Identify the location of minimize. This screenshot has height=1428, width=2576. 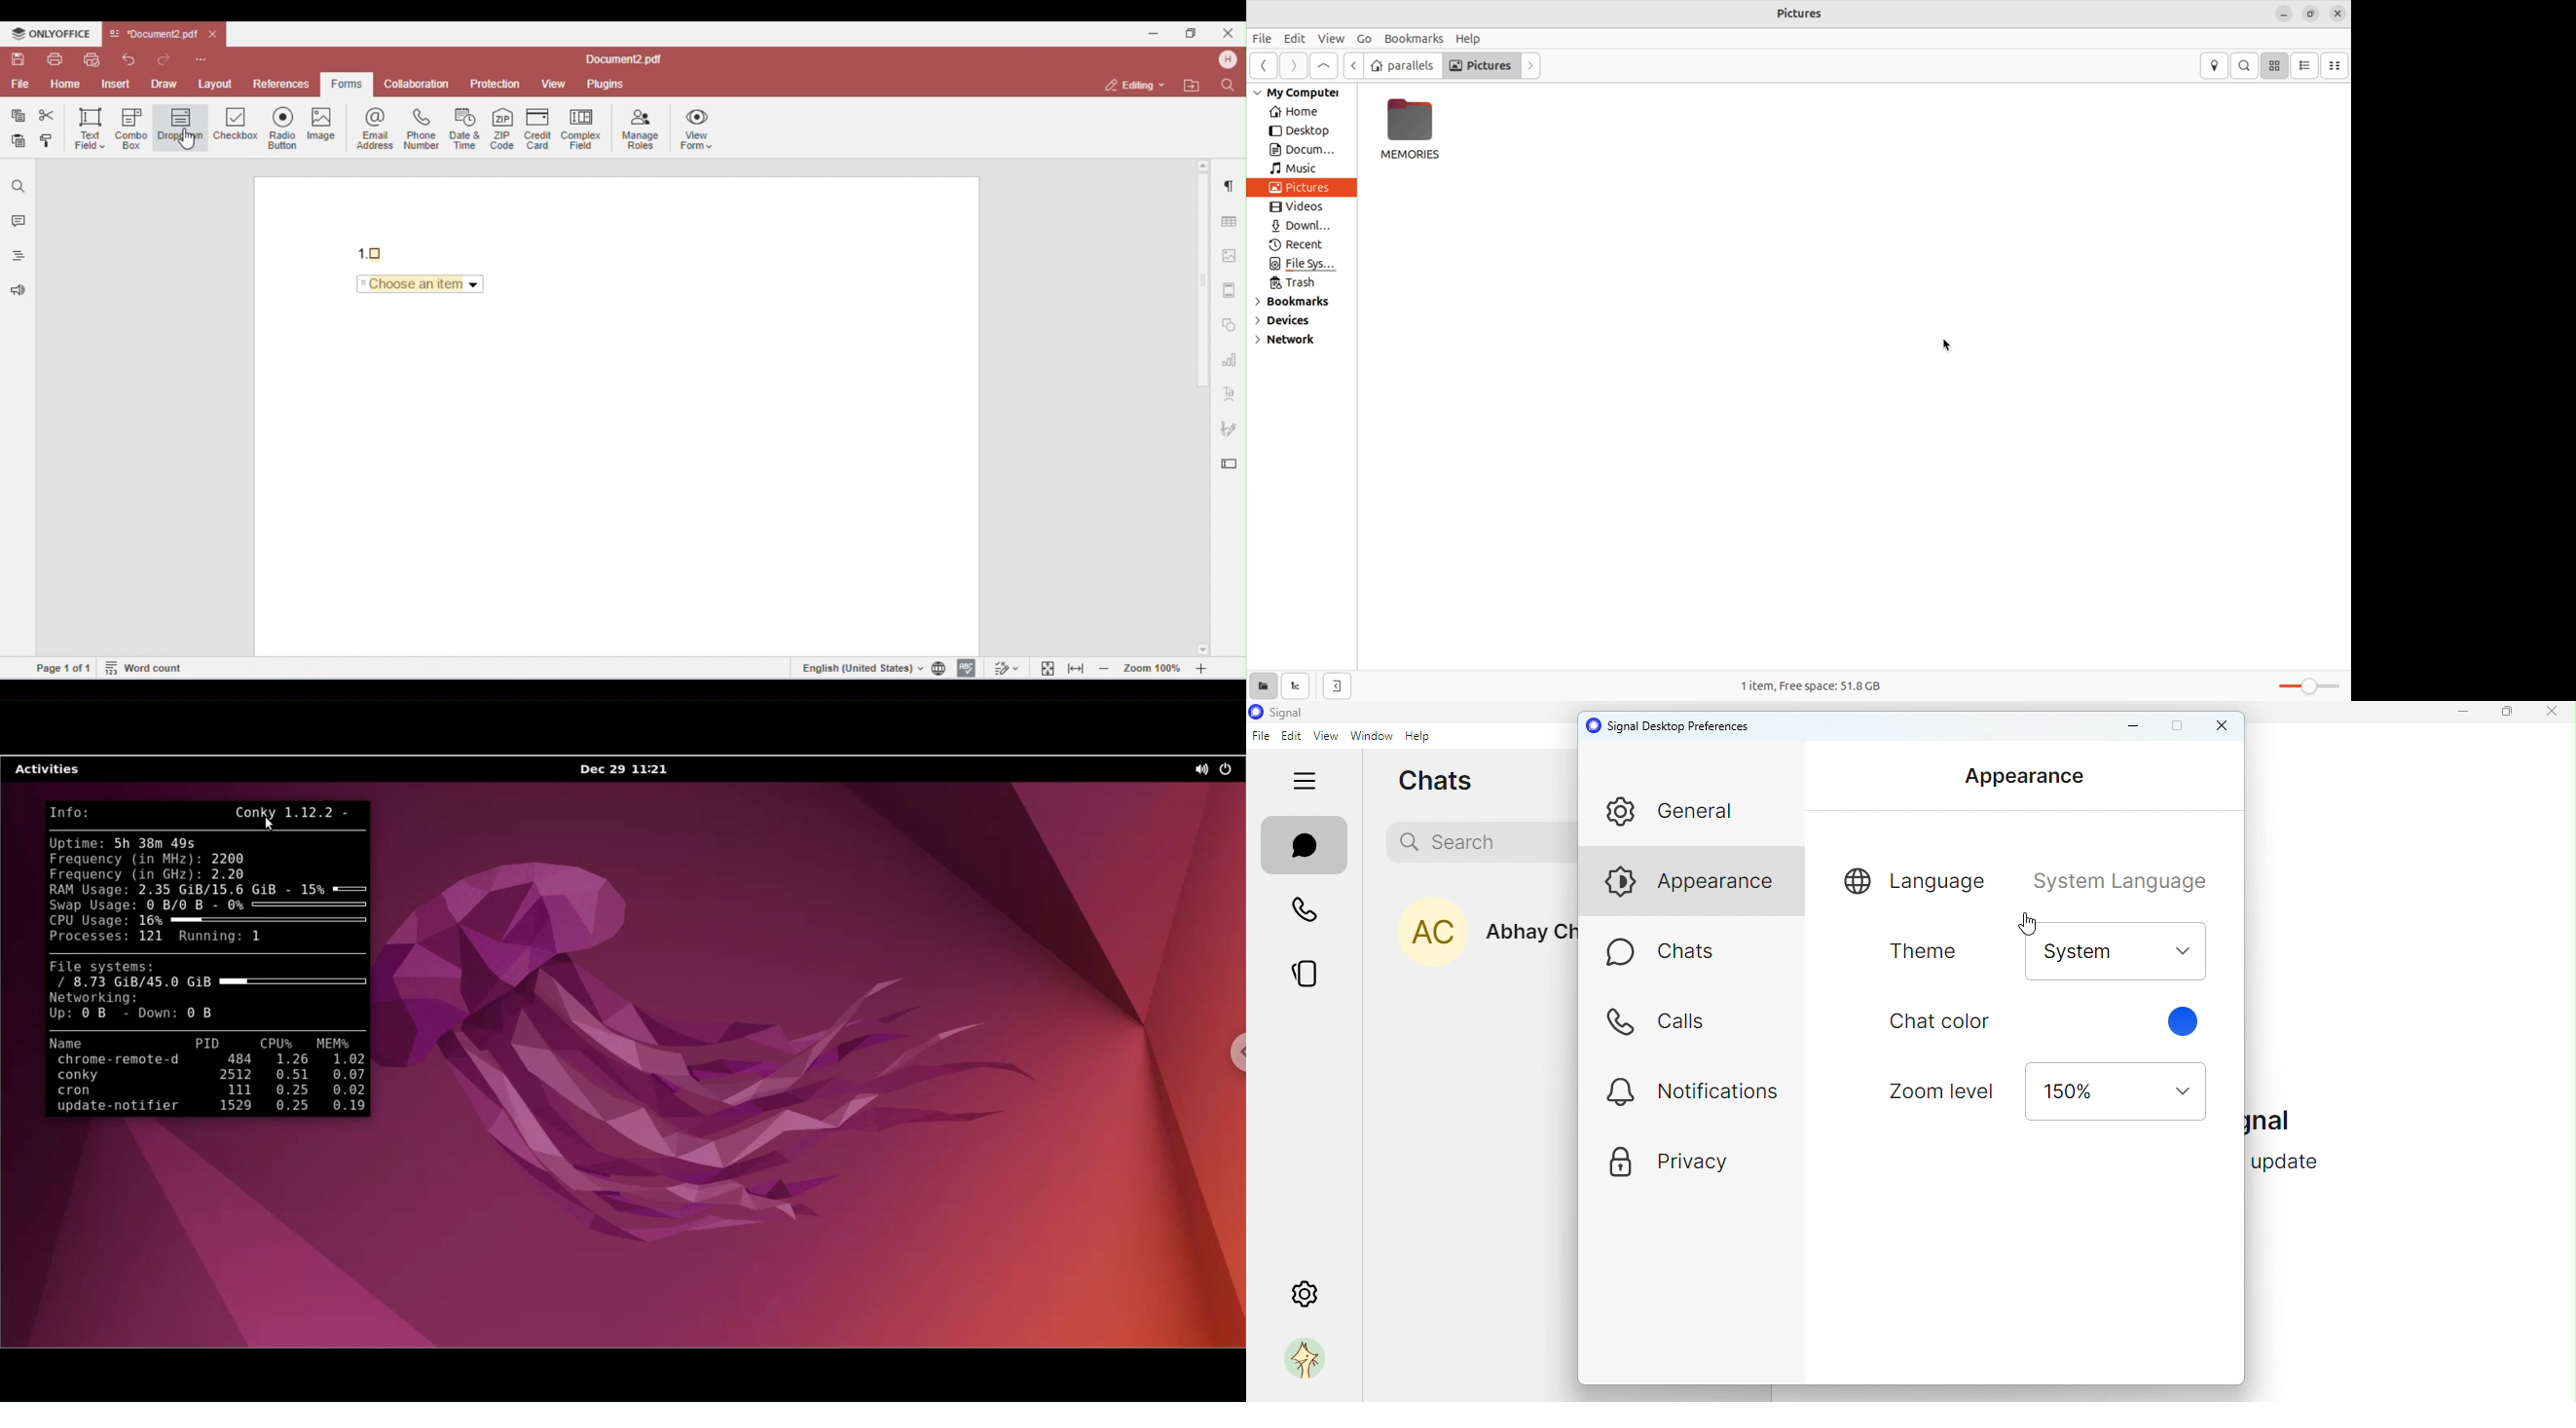
(2135, 726).